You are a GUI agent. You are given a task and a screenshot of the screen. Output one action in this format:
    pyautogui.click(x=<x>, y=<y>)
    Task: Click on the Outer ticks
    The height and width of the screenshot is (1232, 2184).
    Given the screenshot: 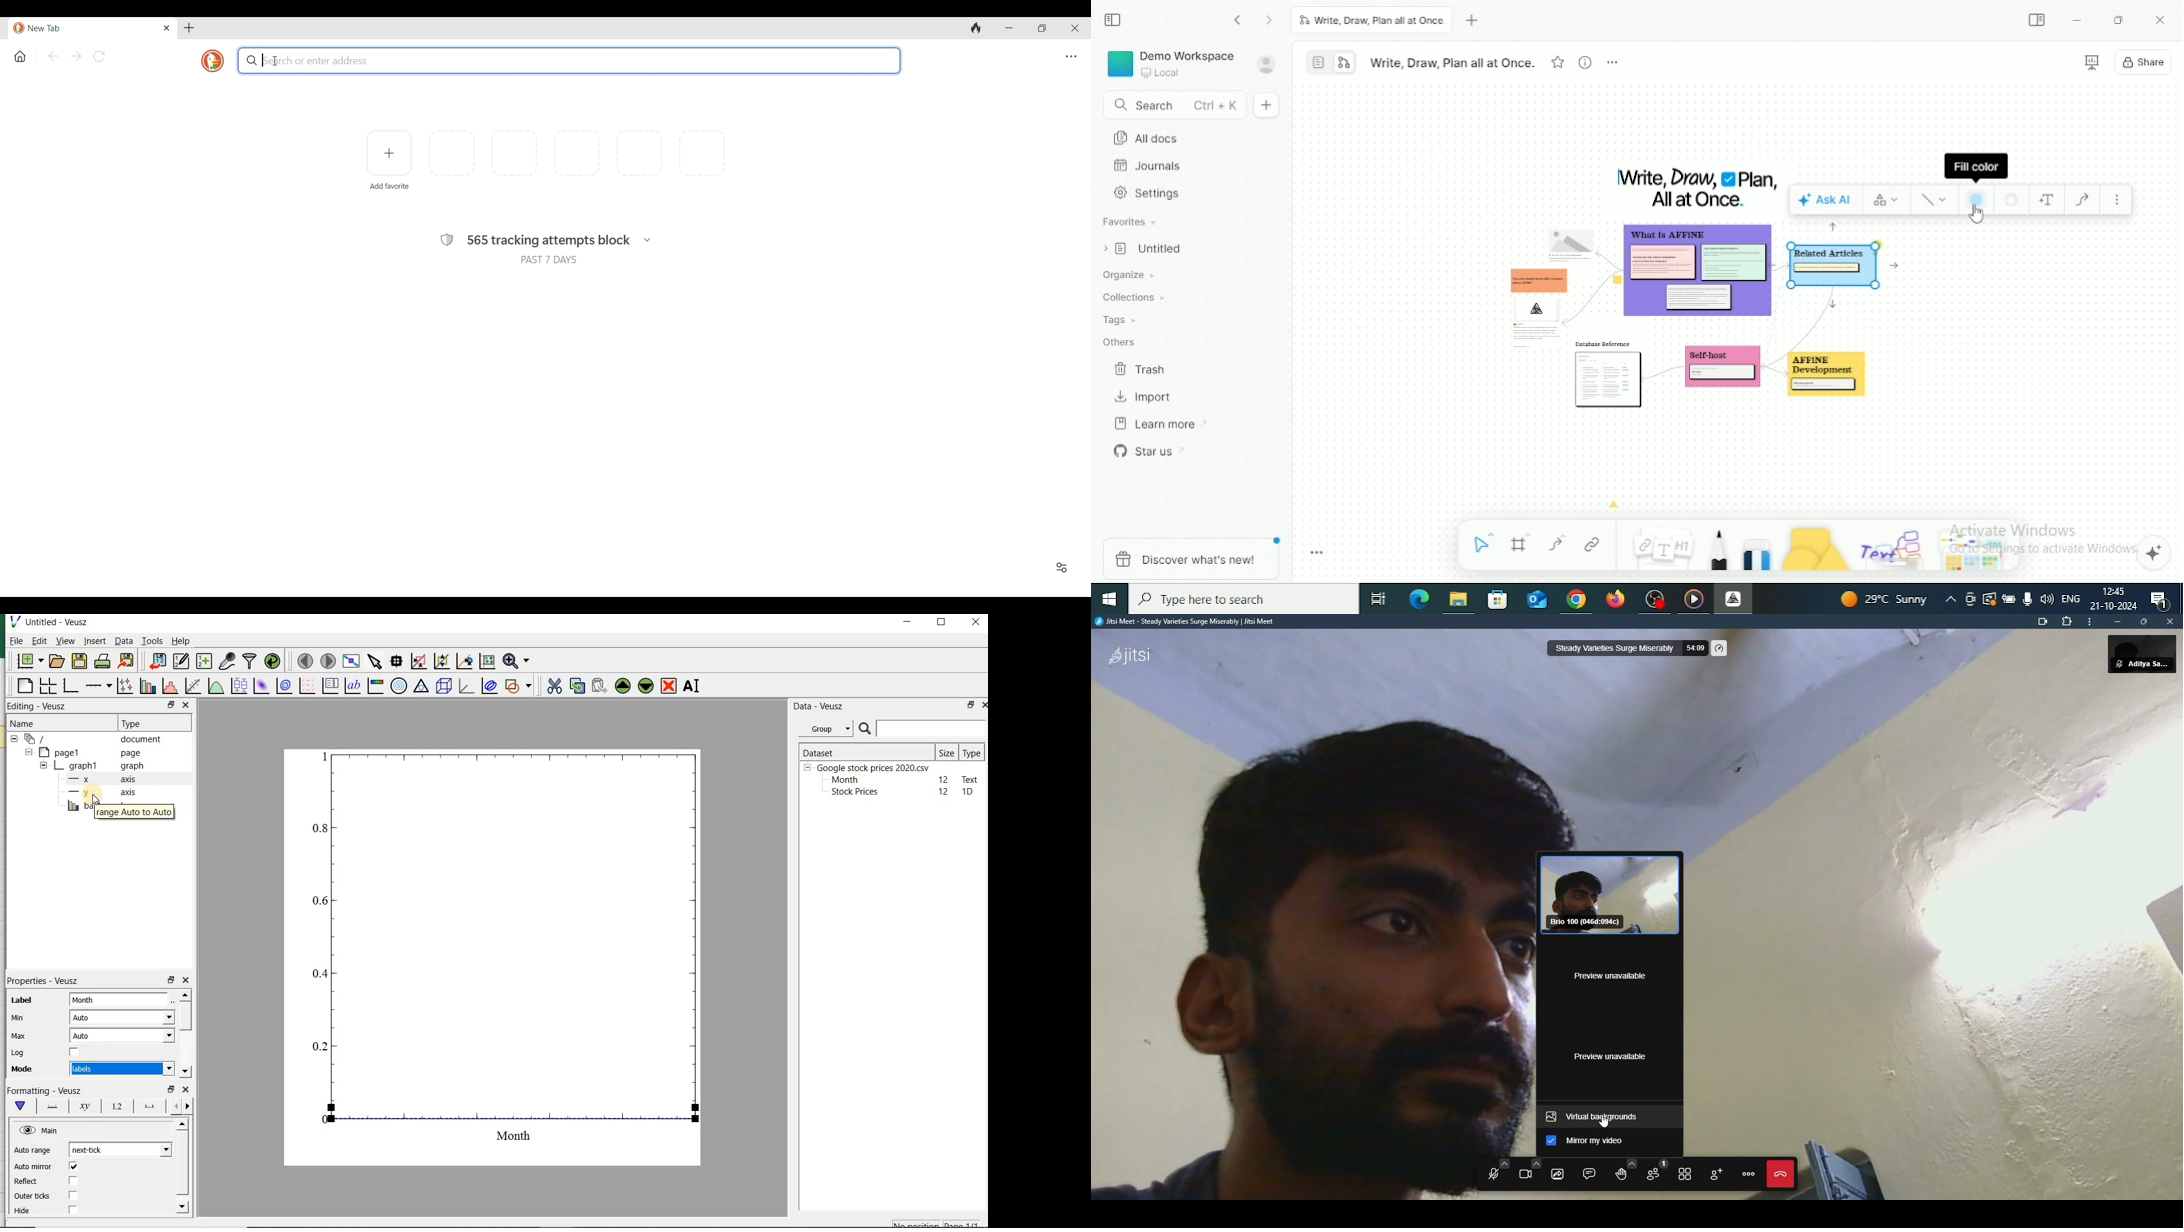 What is the action you would take?
    pyautogui.click(x=32, y=1196)
    